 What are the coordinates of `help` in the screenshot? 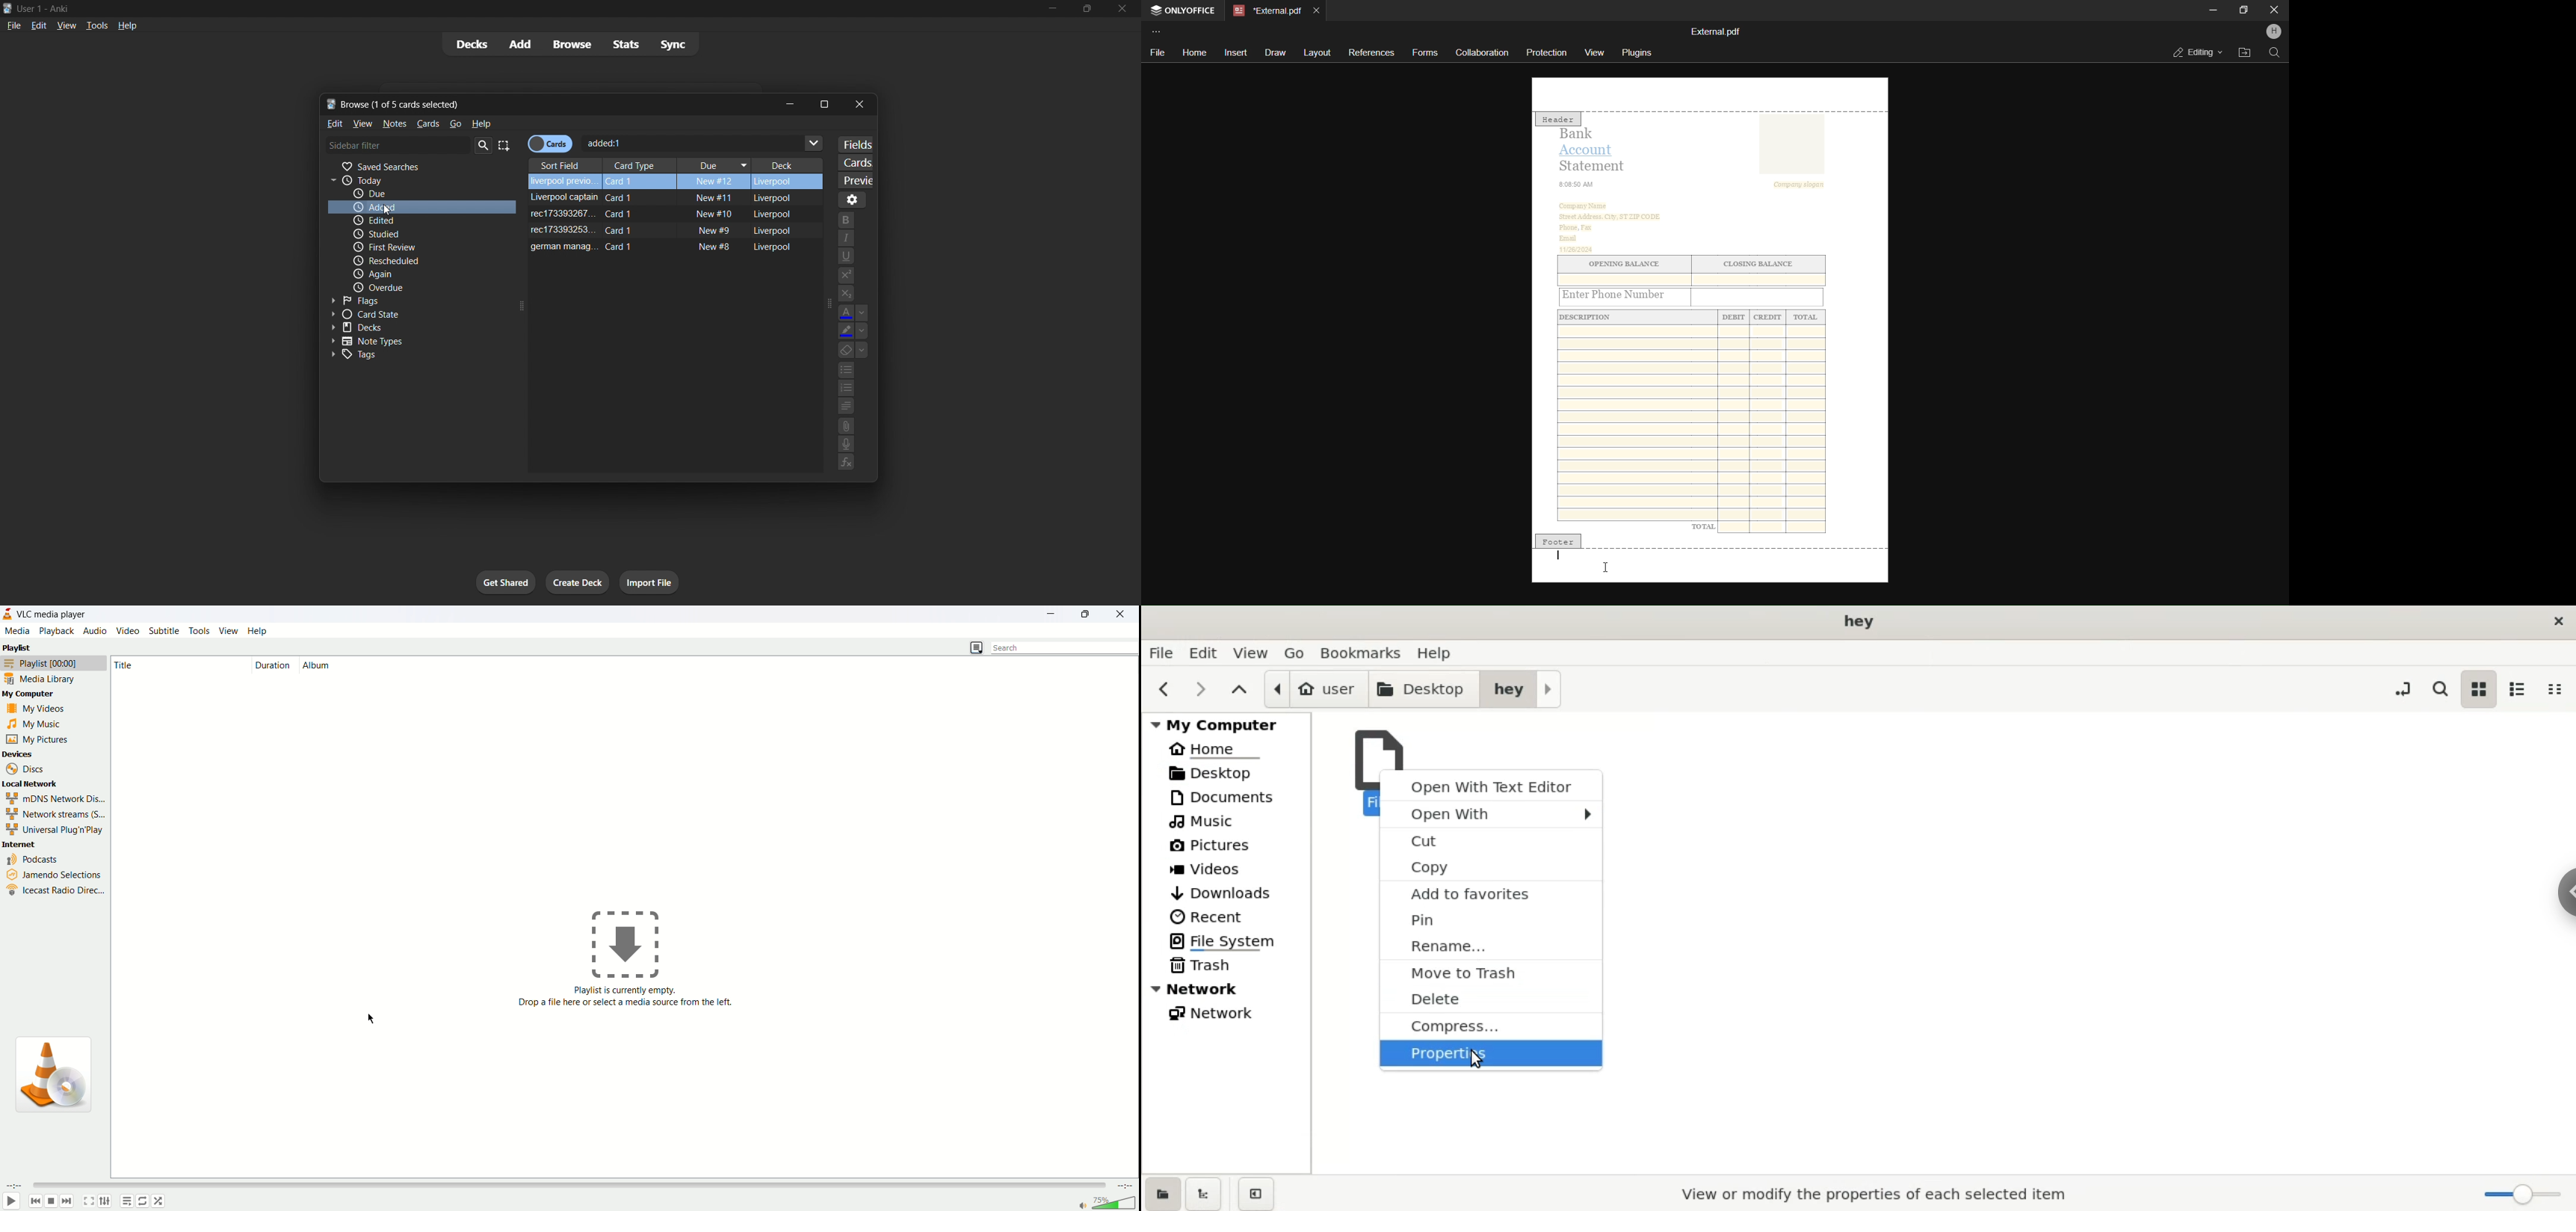 It's located at (1442, 653).